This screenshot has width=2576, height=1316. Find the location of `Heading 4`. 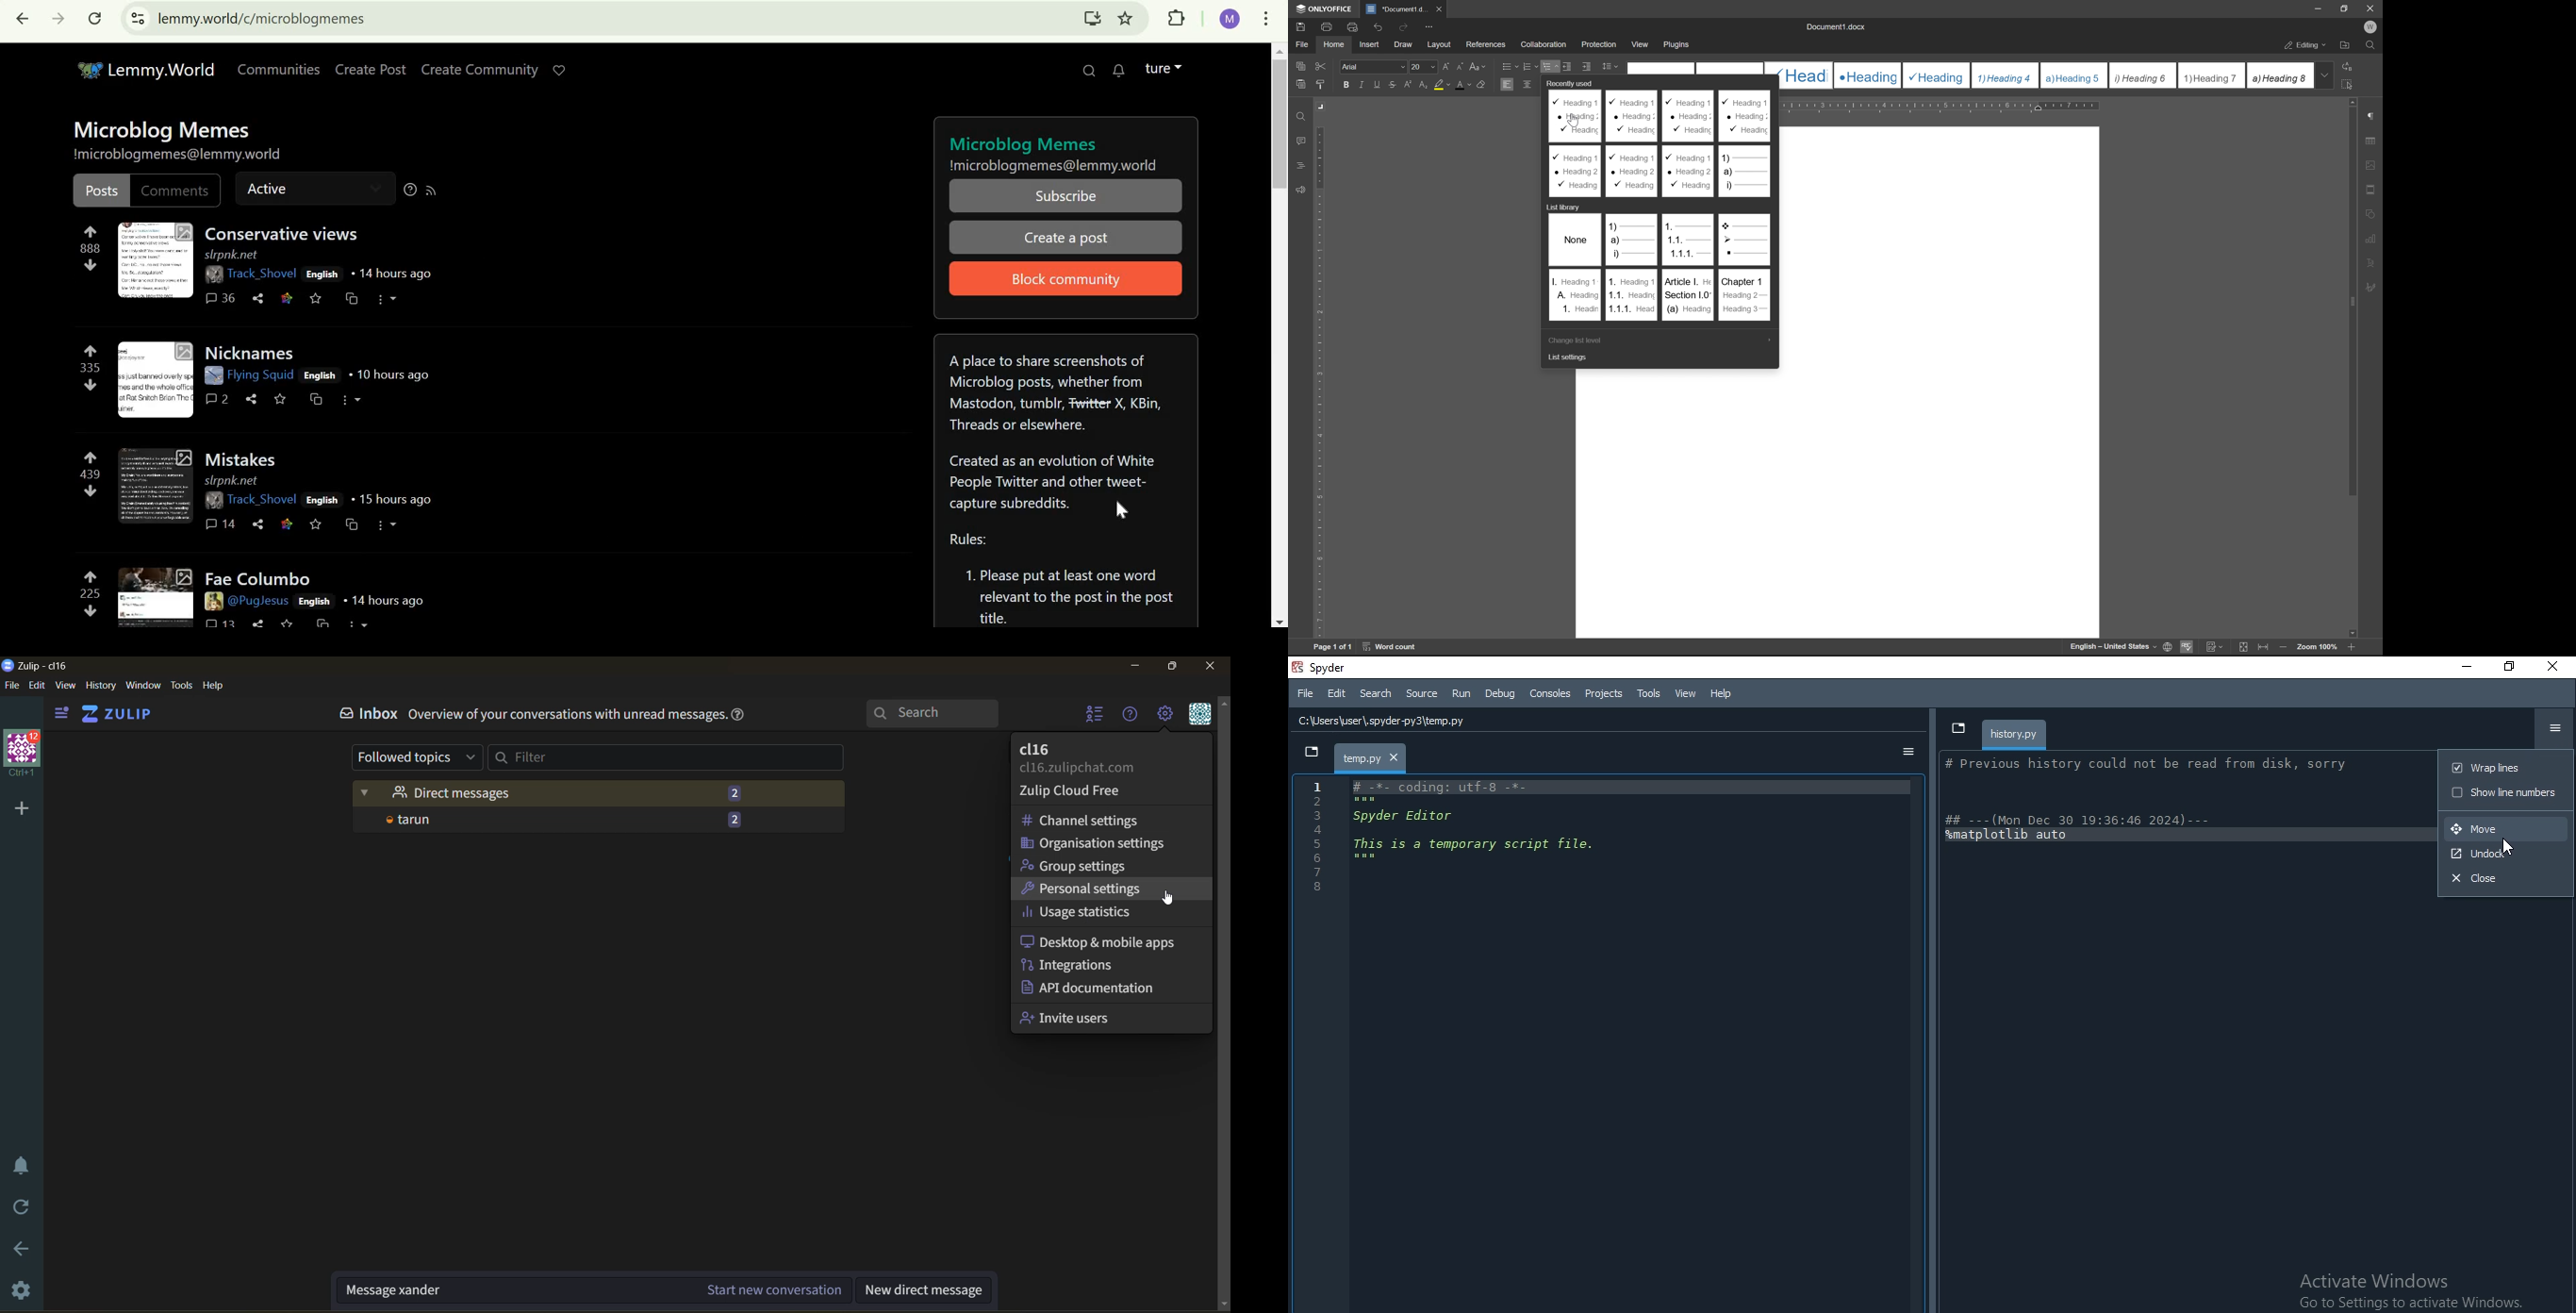

Heading 4 is located at coordinates (2006, 75).